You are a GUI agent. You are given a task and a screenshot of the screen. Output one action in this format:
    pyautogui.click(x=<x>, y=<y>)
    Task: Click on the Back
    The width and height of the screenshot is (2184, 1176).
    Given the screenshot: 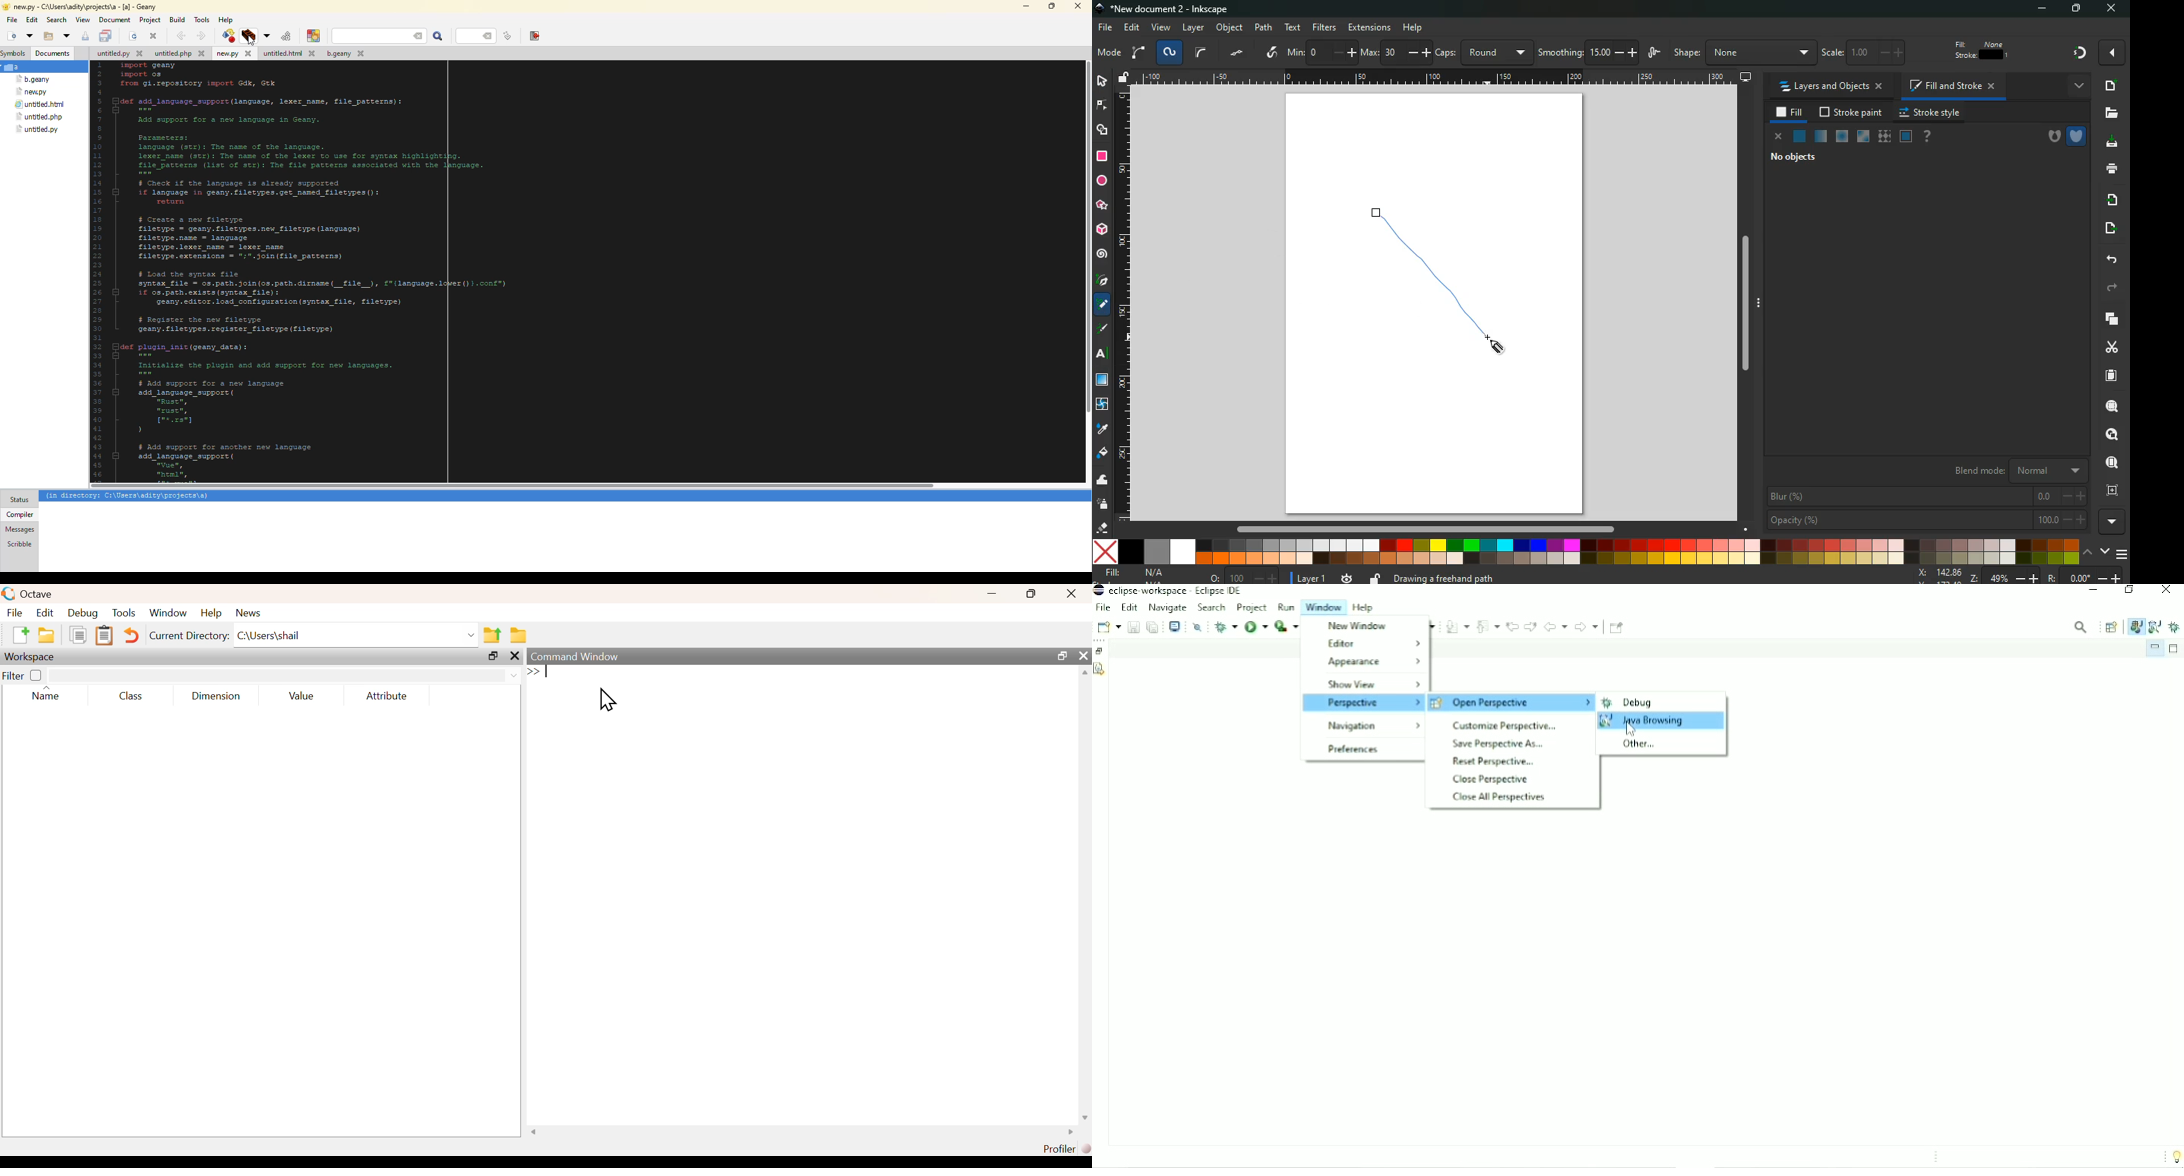 What is the action you would take?
    pyautogui.click(x=1555, y=626)
    